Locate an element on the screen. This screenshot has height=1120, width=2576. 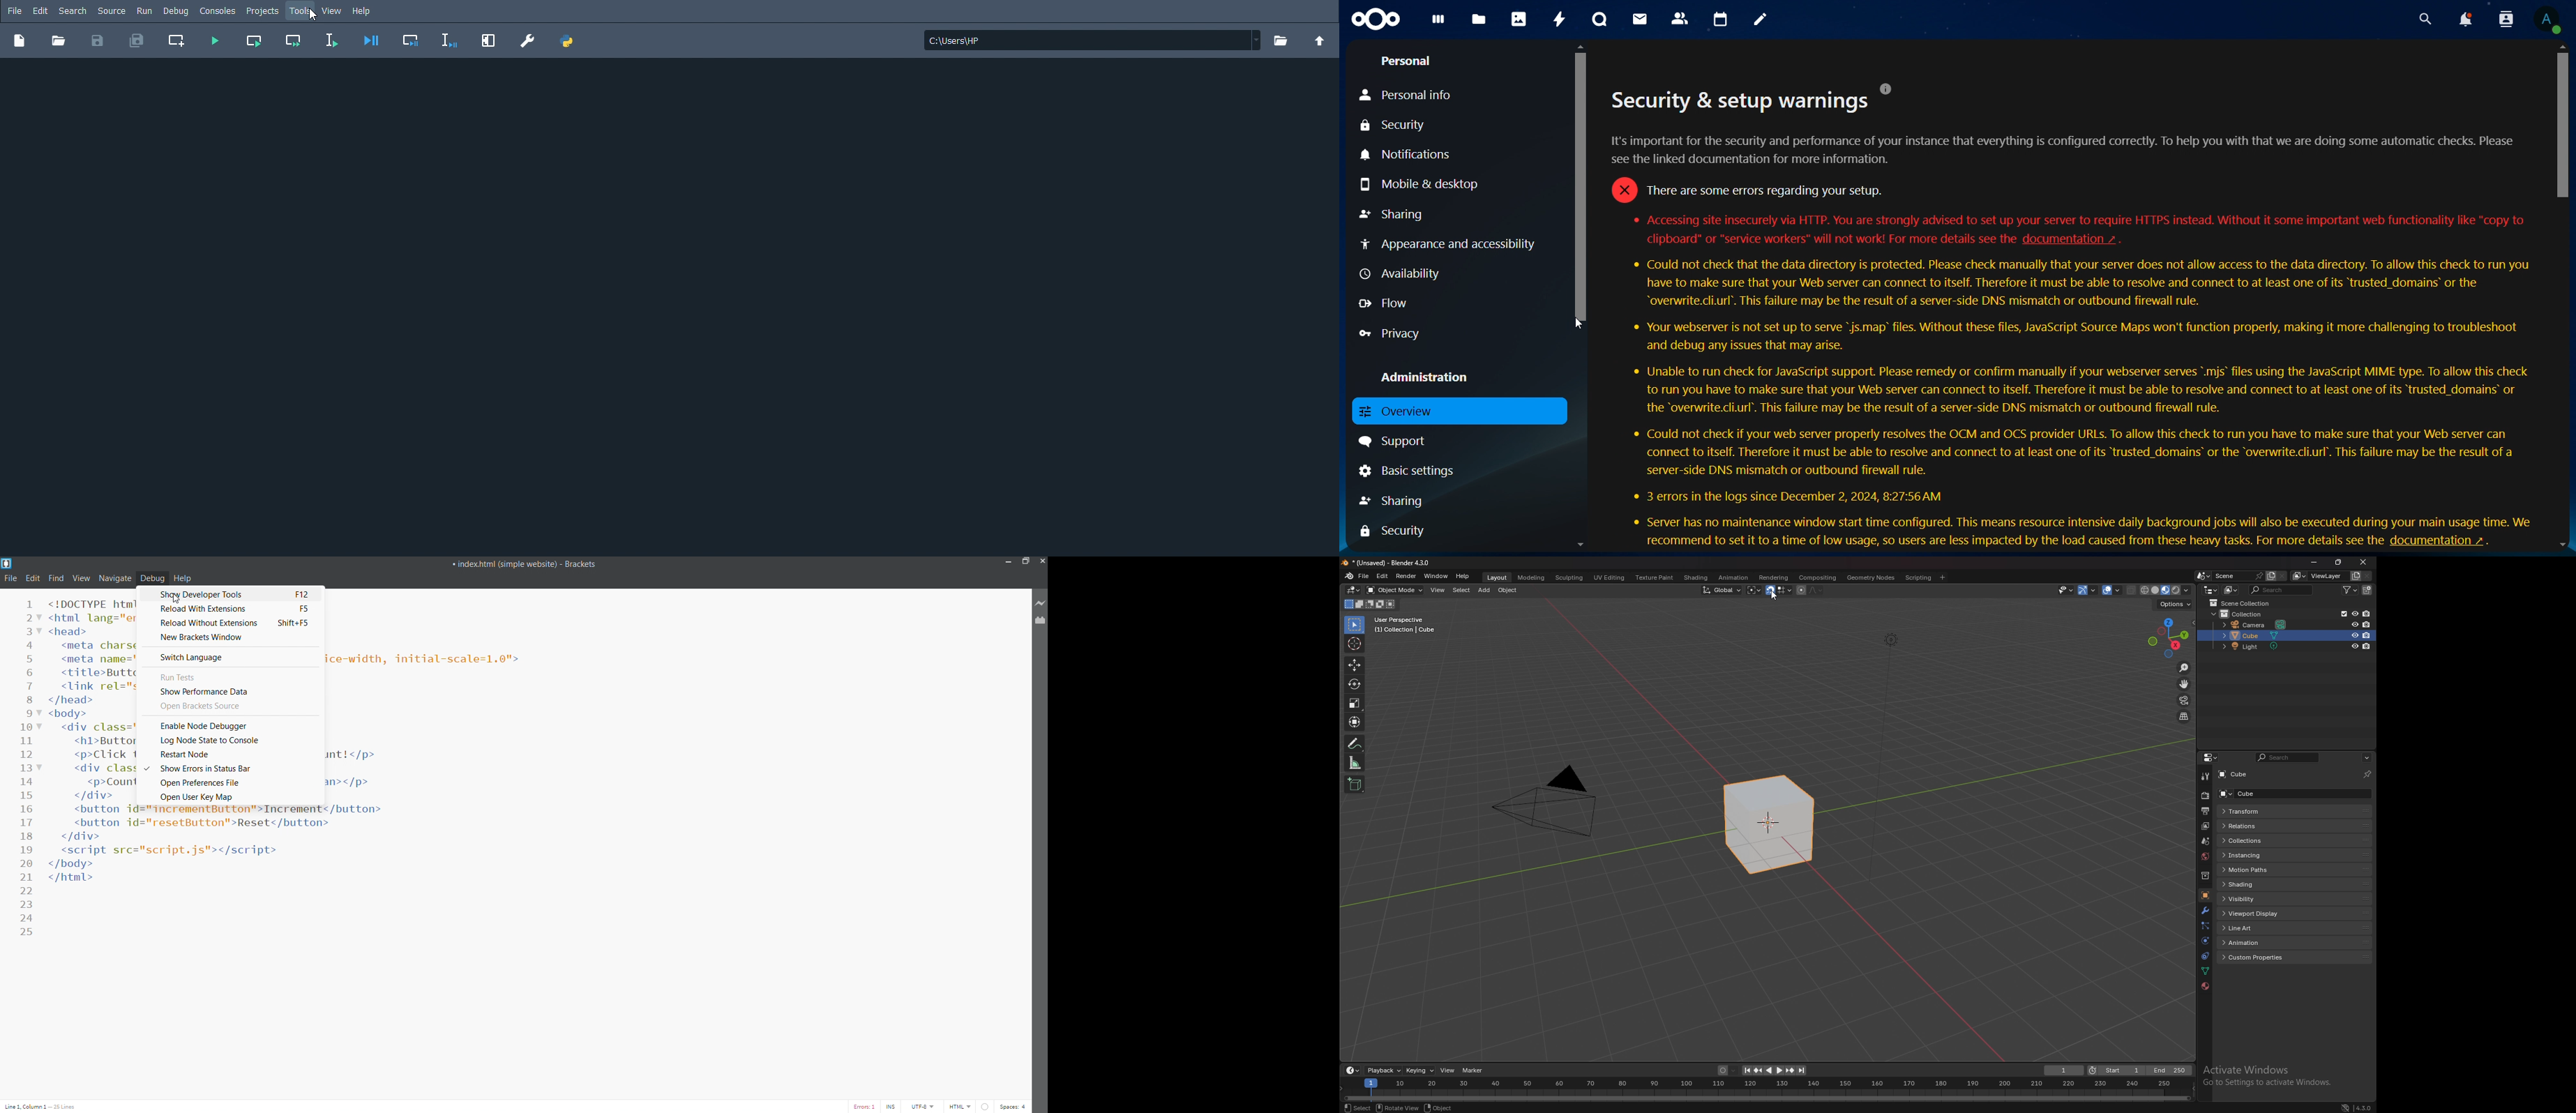
log node state to console is located at coordinates (227, 739).